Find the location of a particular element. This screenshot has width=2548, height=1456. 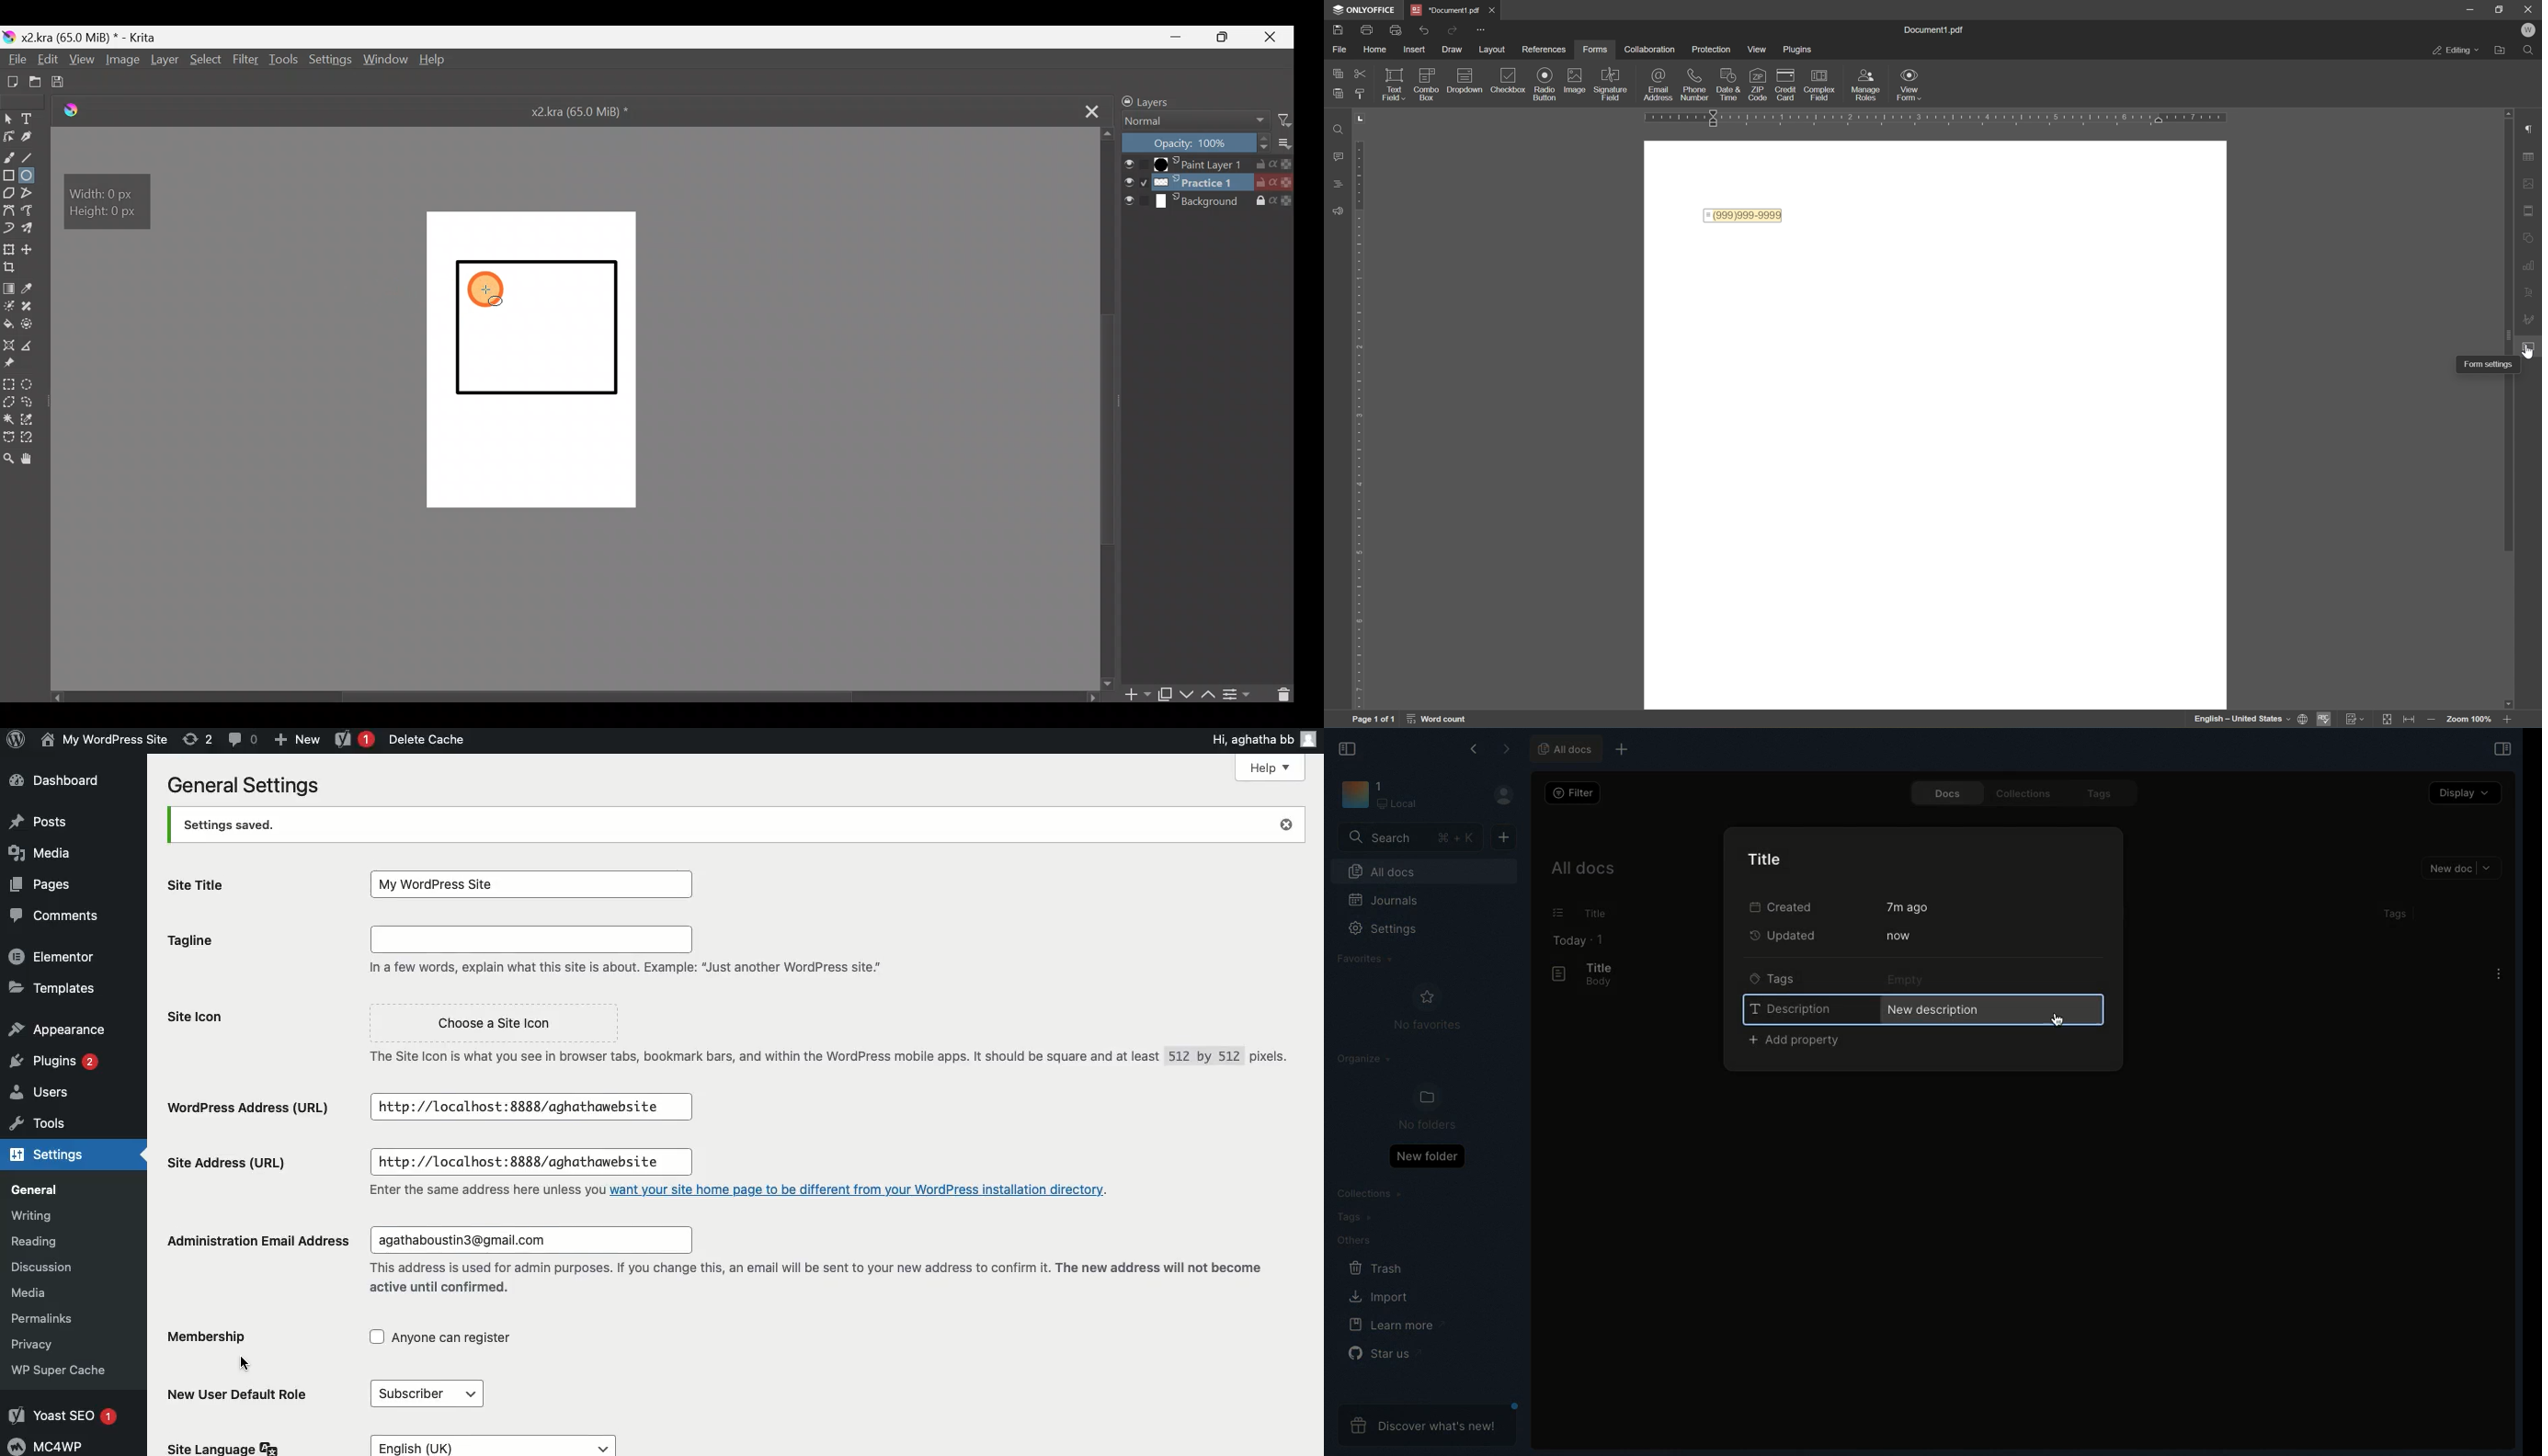

forms is located at coordinates (1596, 50).